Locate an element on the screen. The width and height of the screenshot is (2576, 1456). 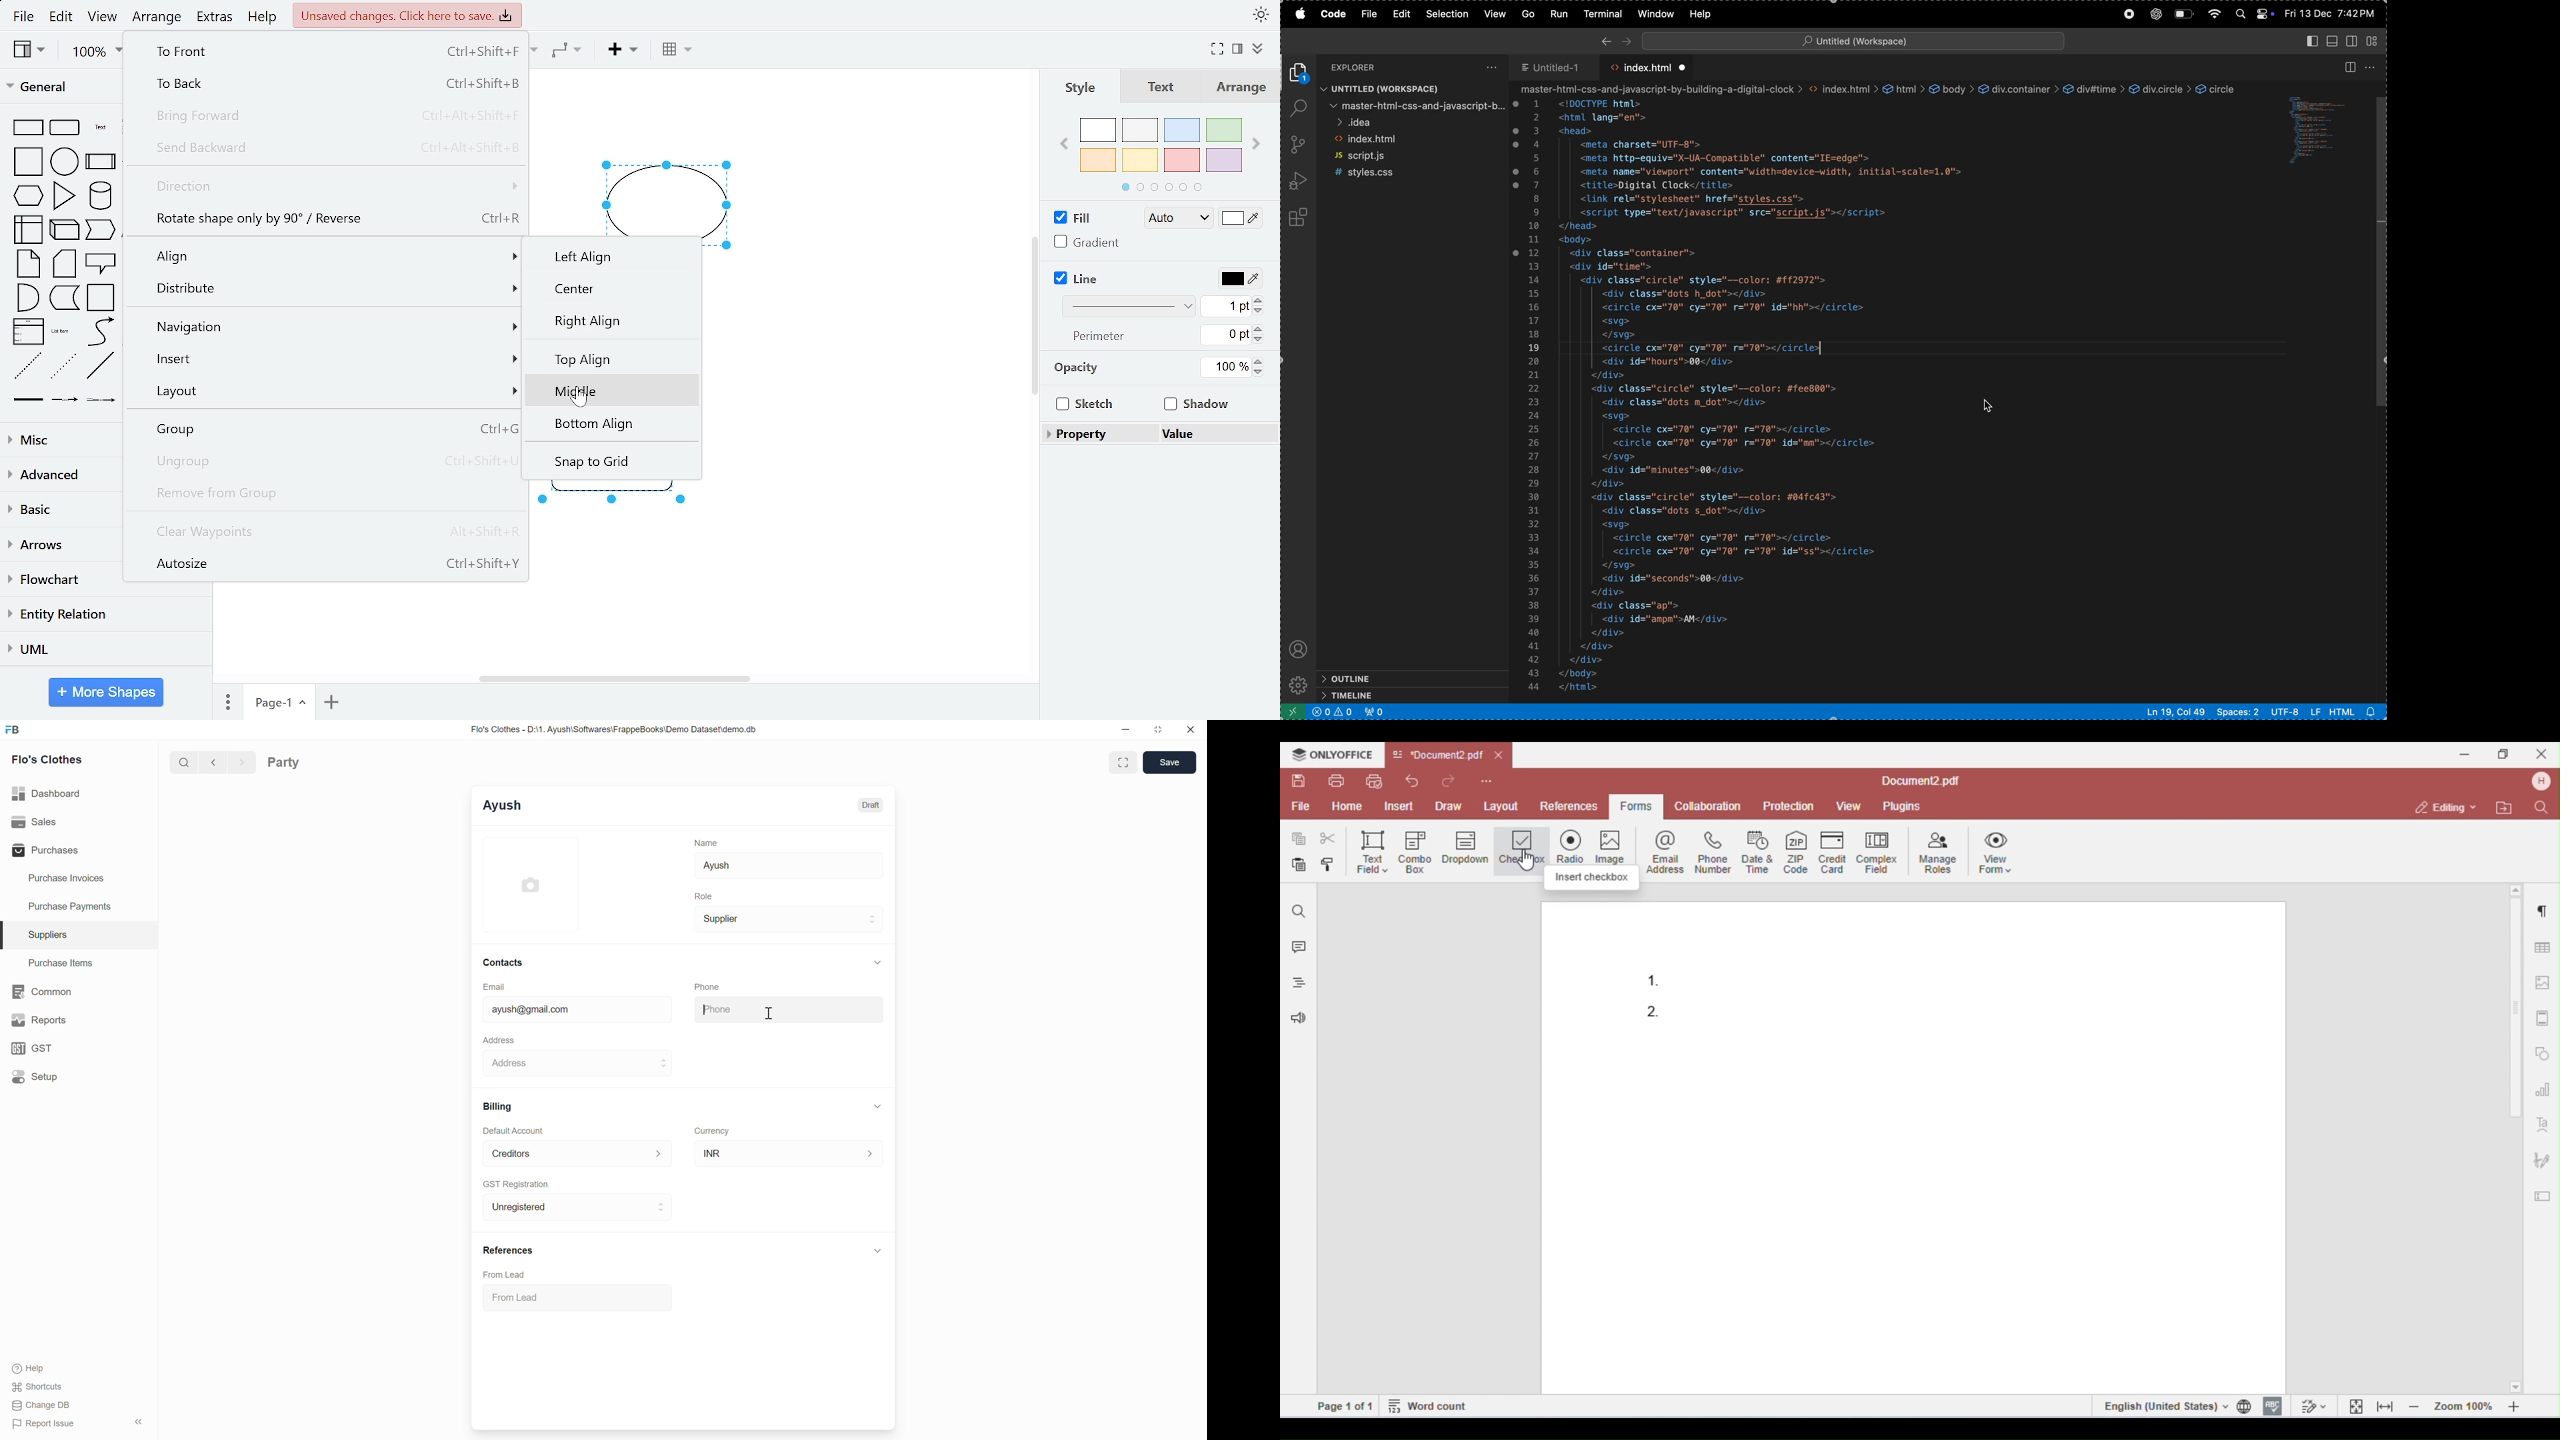
From Lead is located at coordinates (578, 1298).